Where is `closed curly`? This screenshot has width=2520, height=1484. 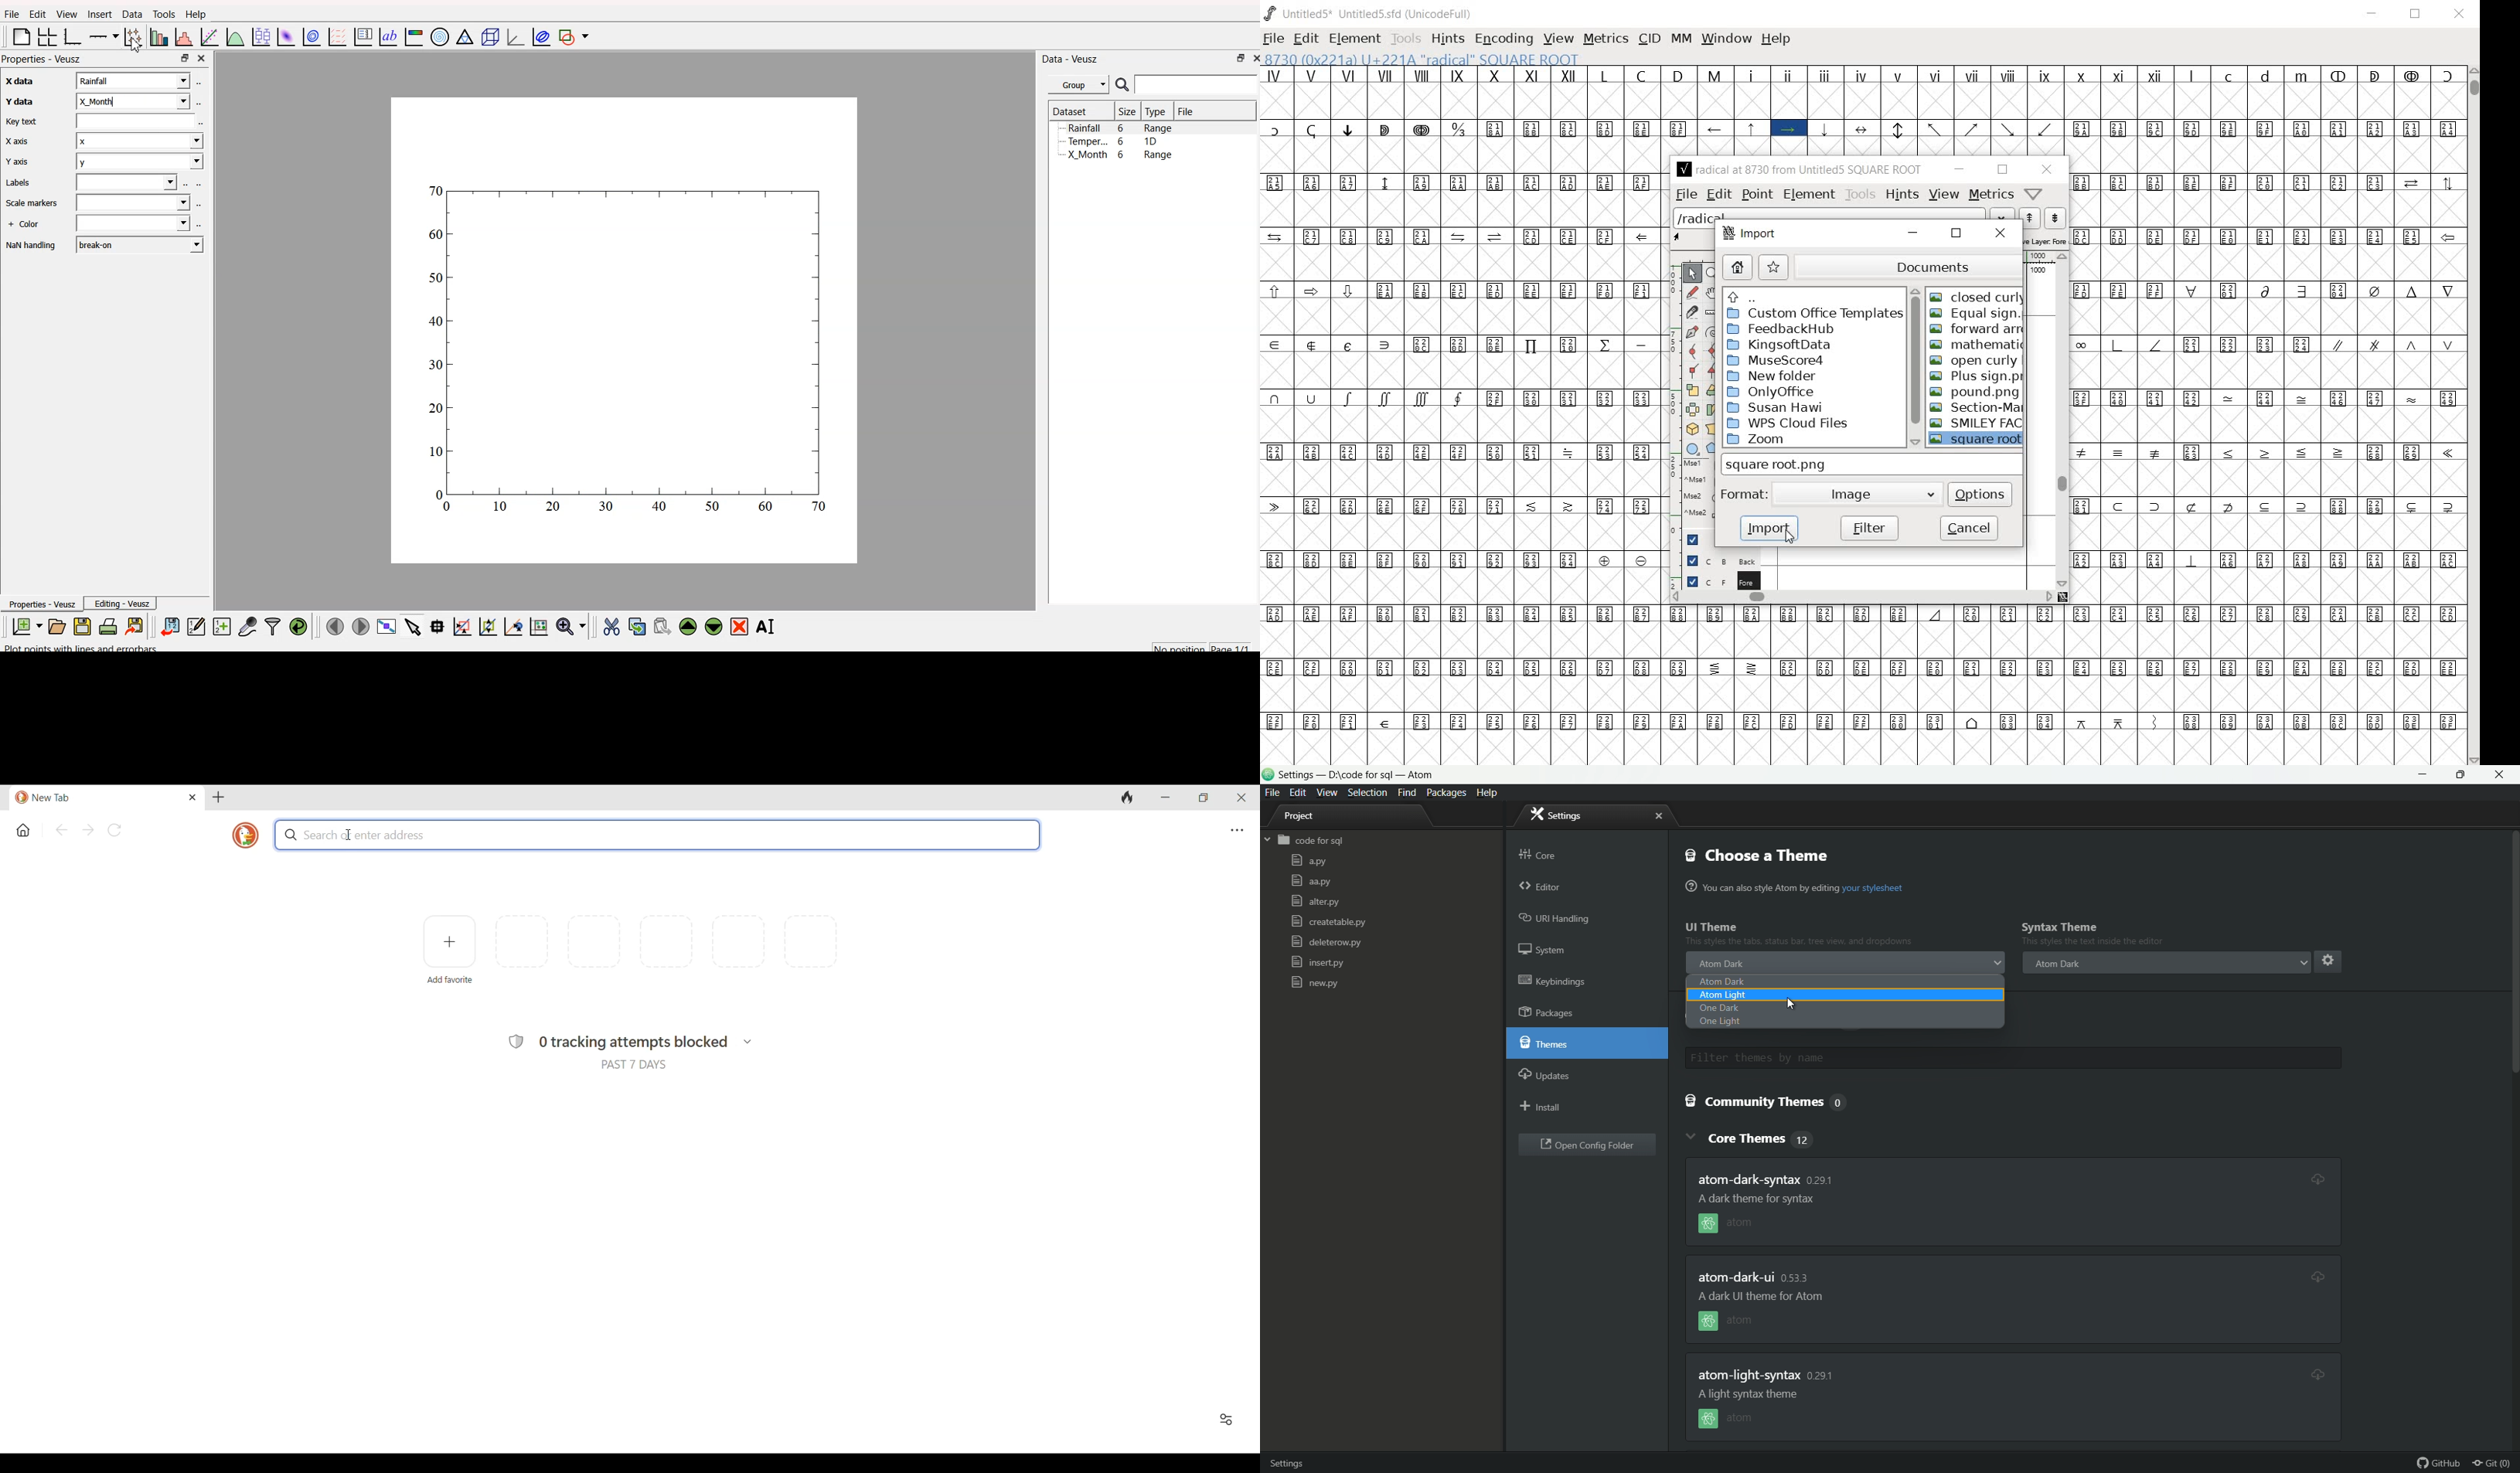 closed curly is located at coordinates (1979, 296).